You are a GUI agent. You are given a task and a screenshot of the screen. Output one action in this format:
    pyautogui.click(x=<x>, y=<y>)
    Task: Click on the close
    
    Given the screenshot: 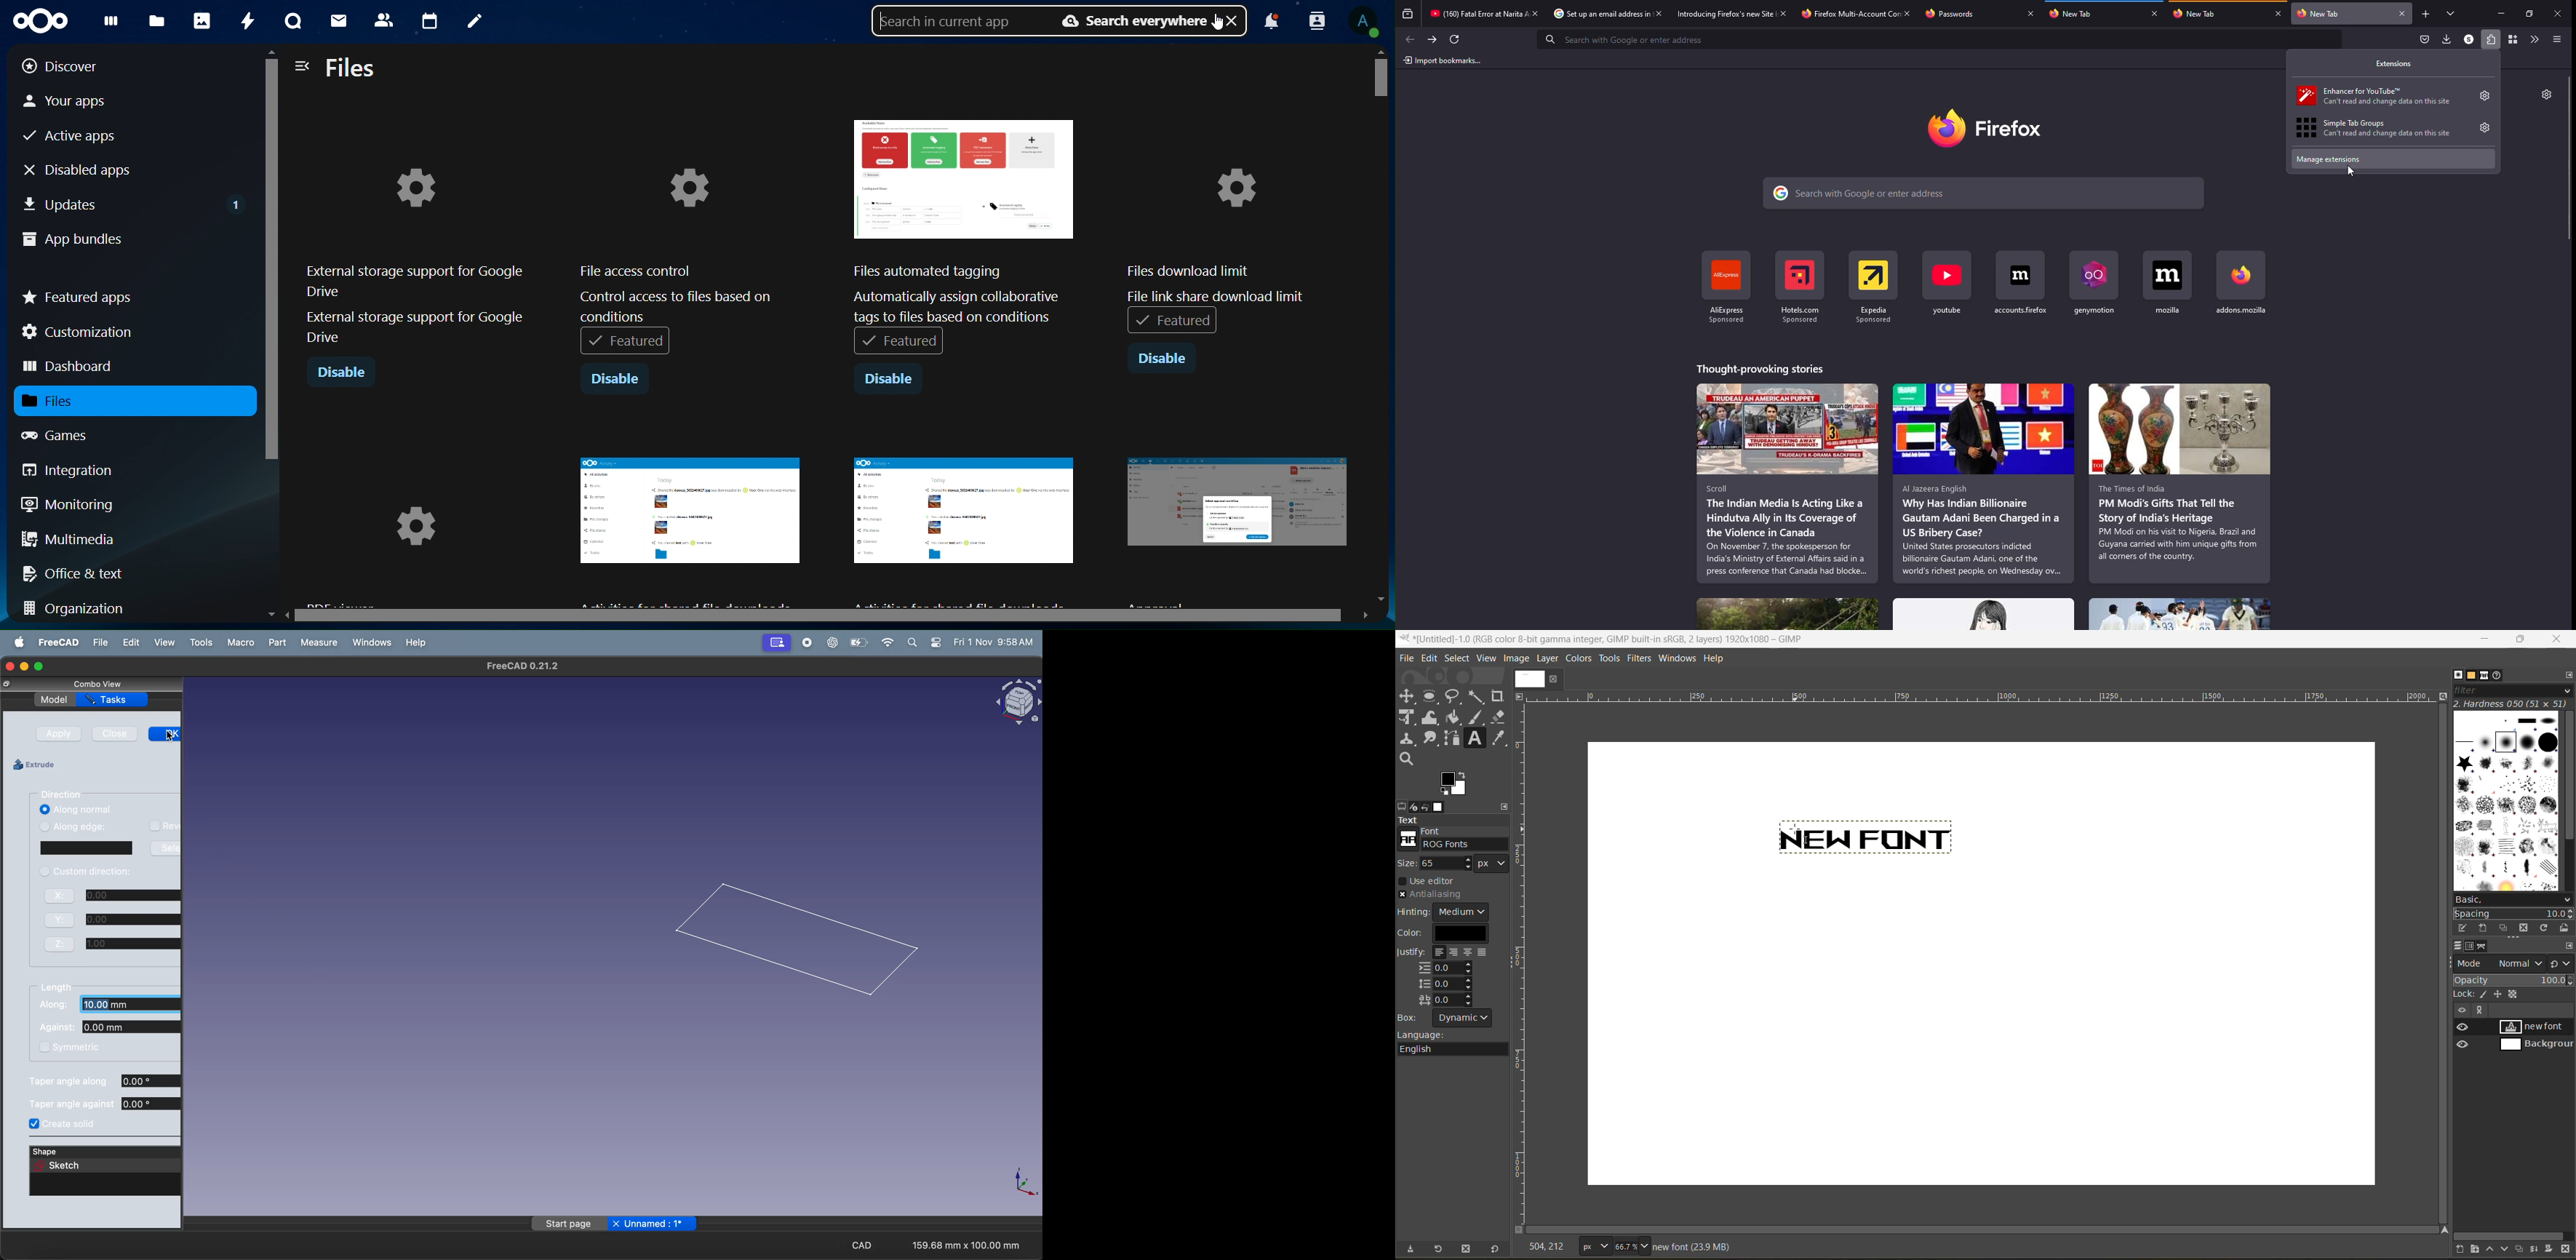 What is the action you would take?
    pyautogui.click(x=1535, y=13)
    